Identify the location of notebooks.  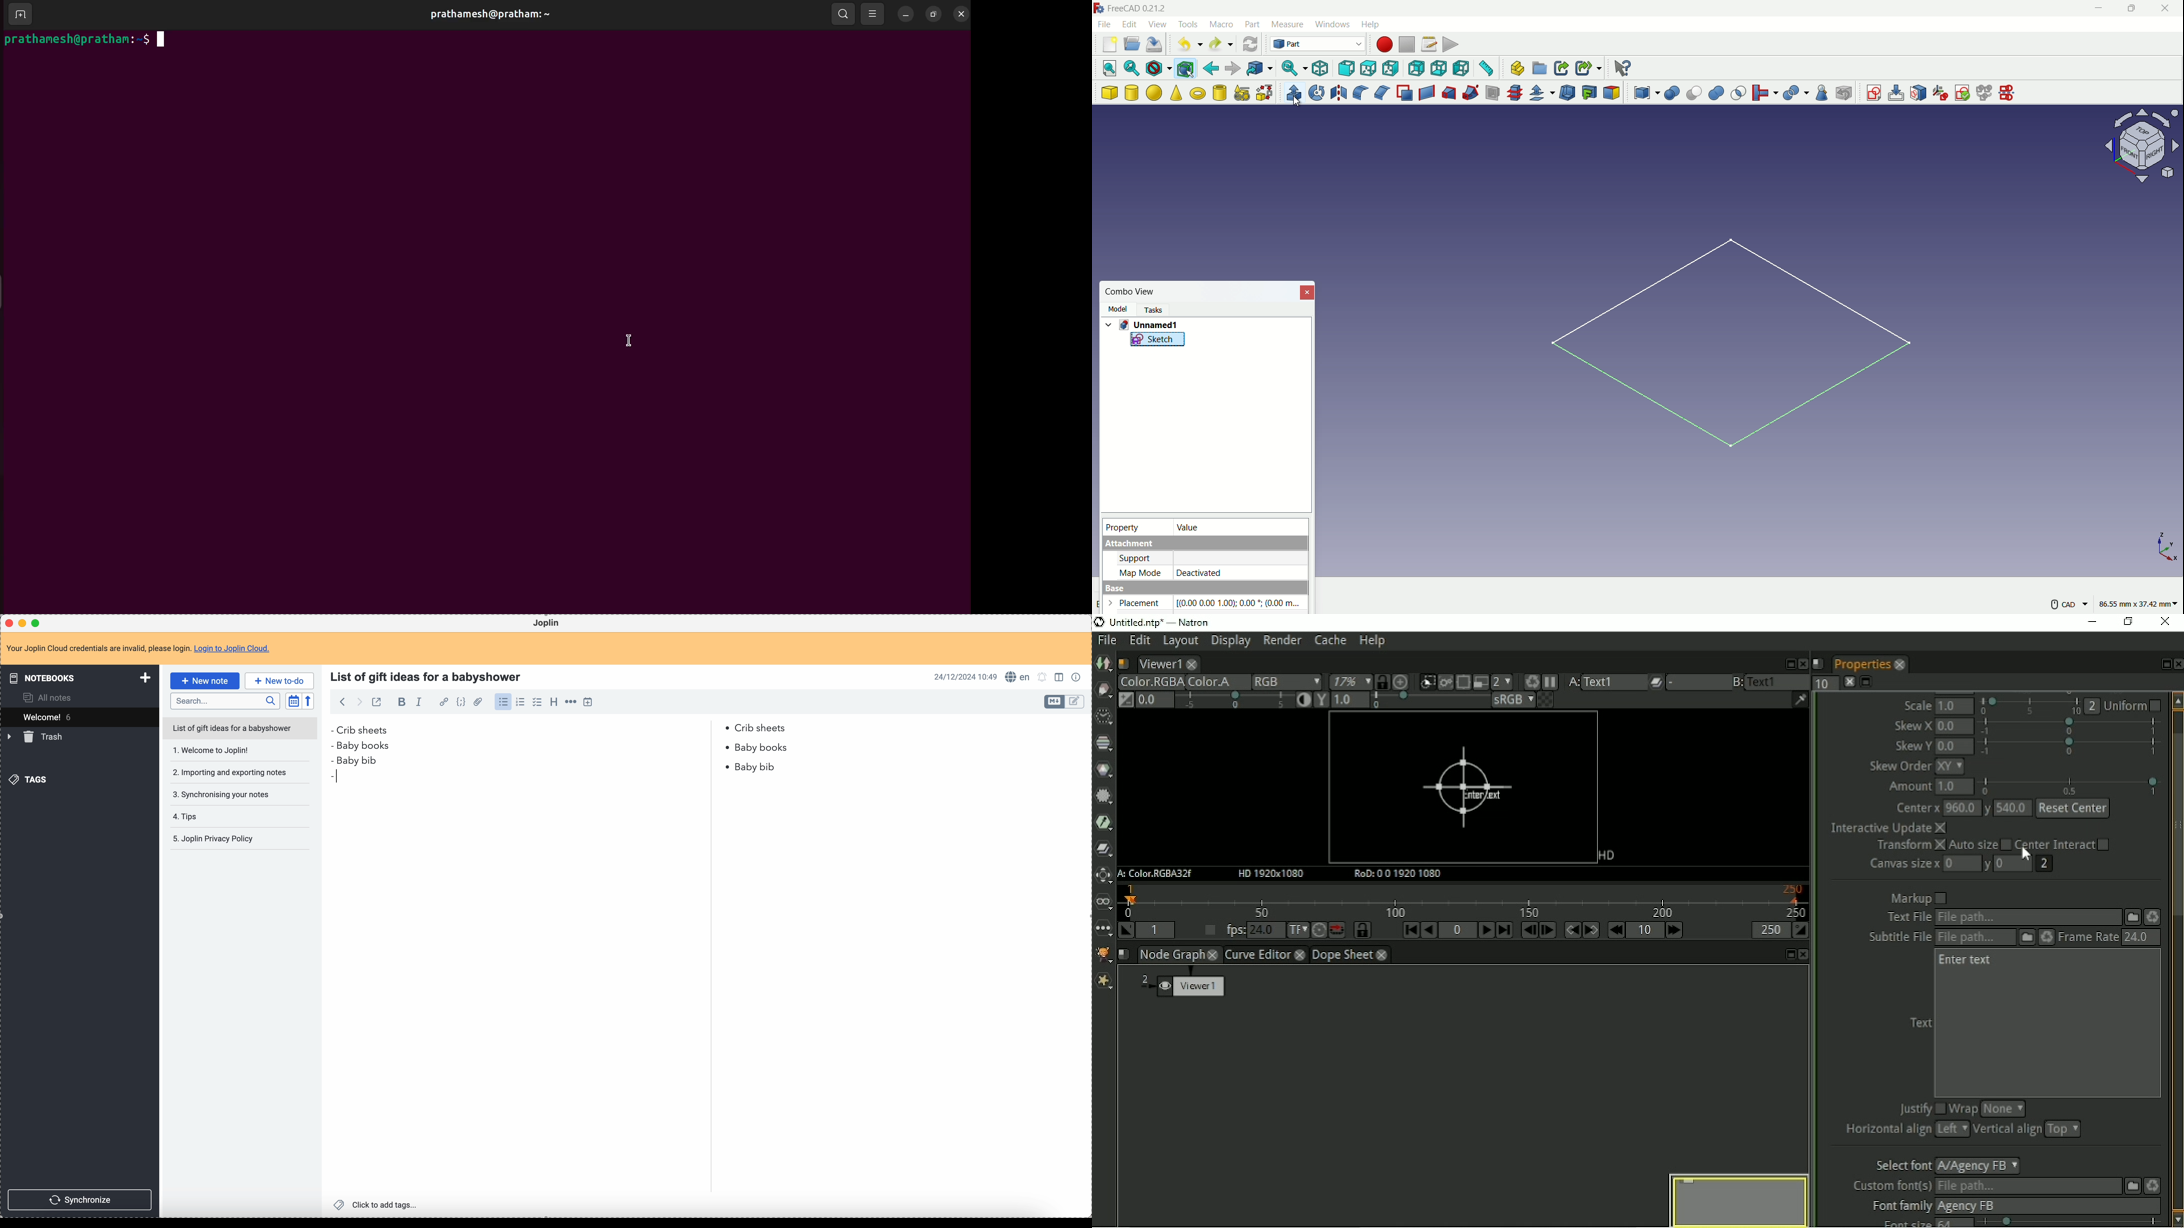
(76, 678).